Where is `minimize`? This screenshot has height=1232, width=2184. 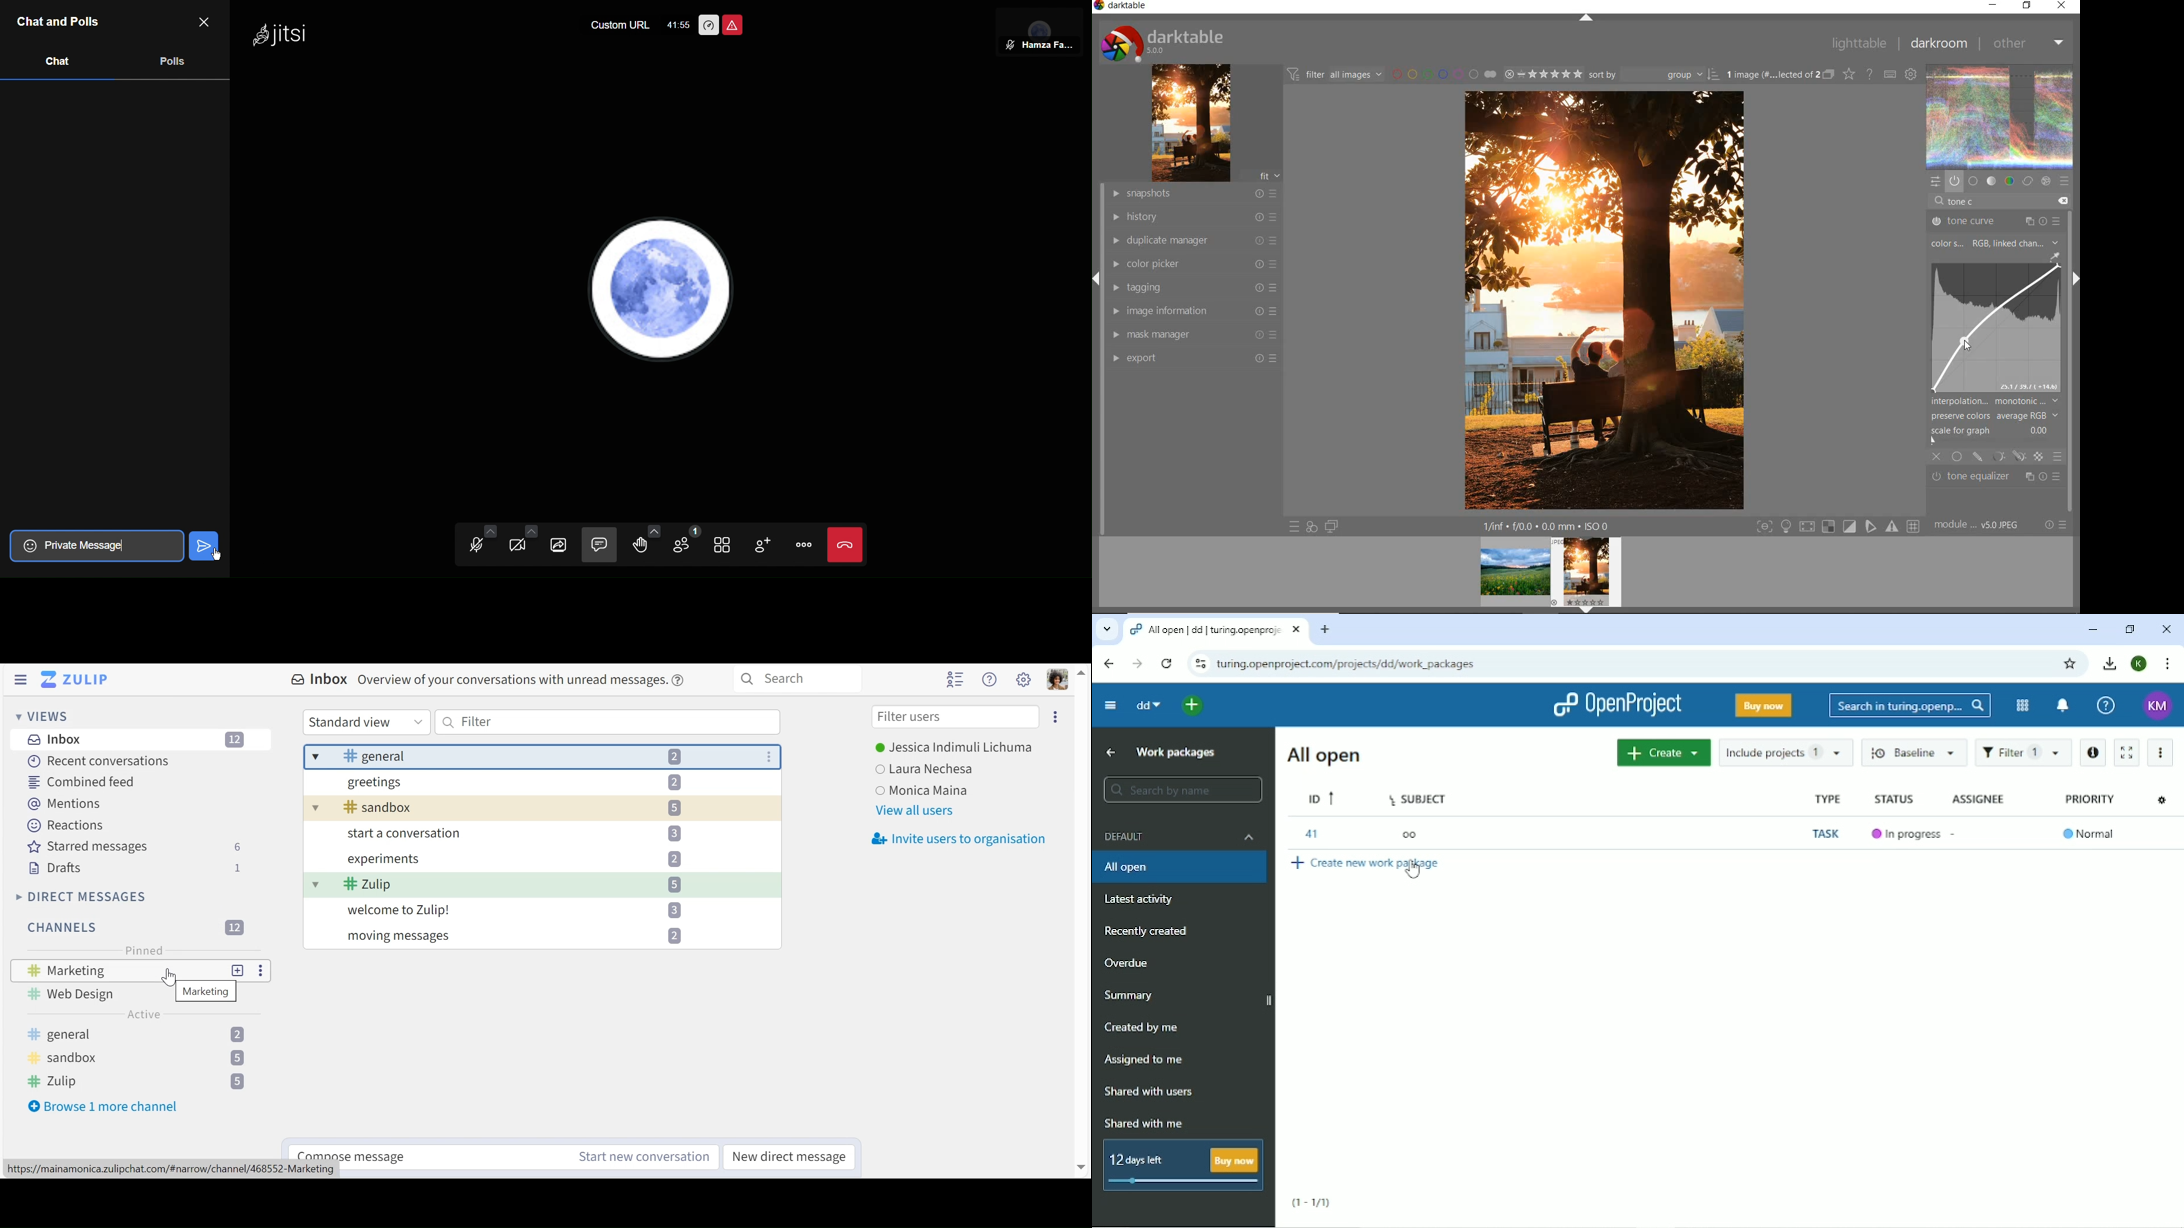
minimize is located at coordinates (1991, 5).